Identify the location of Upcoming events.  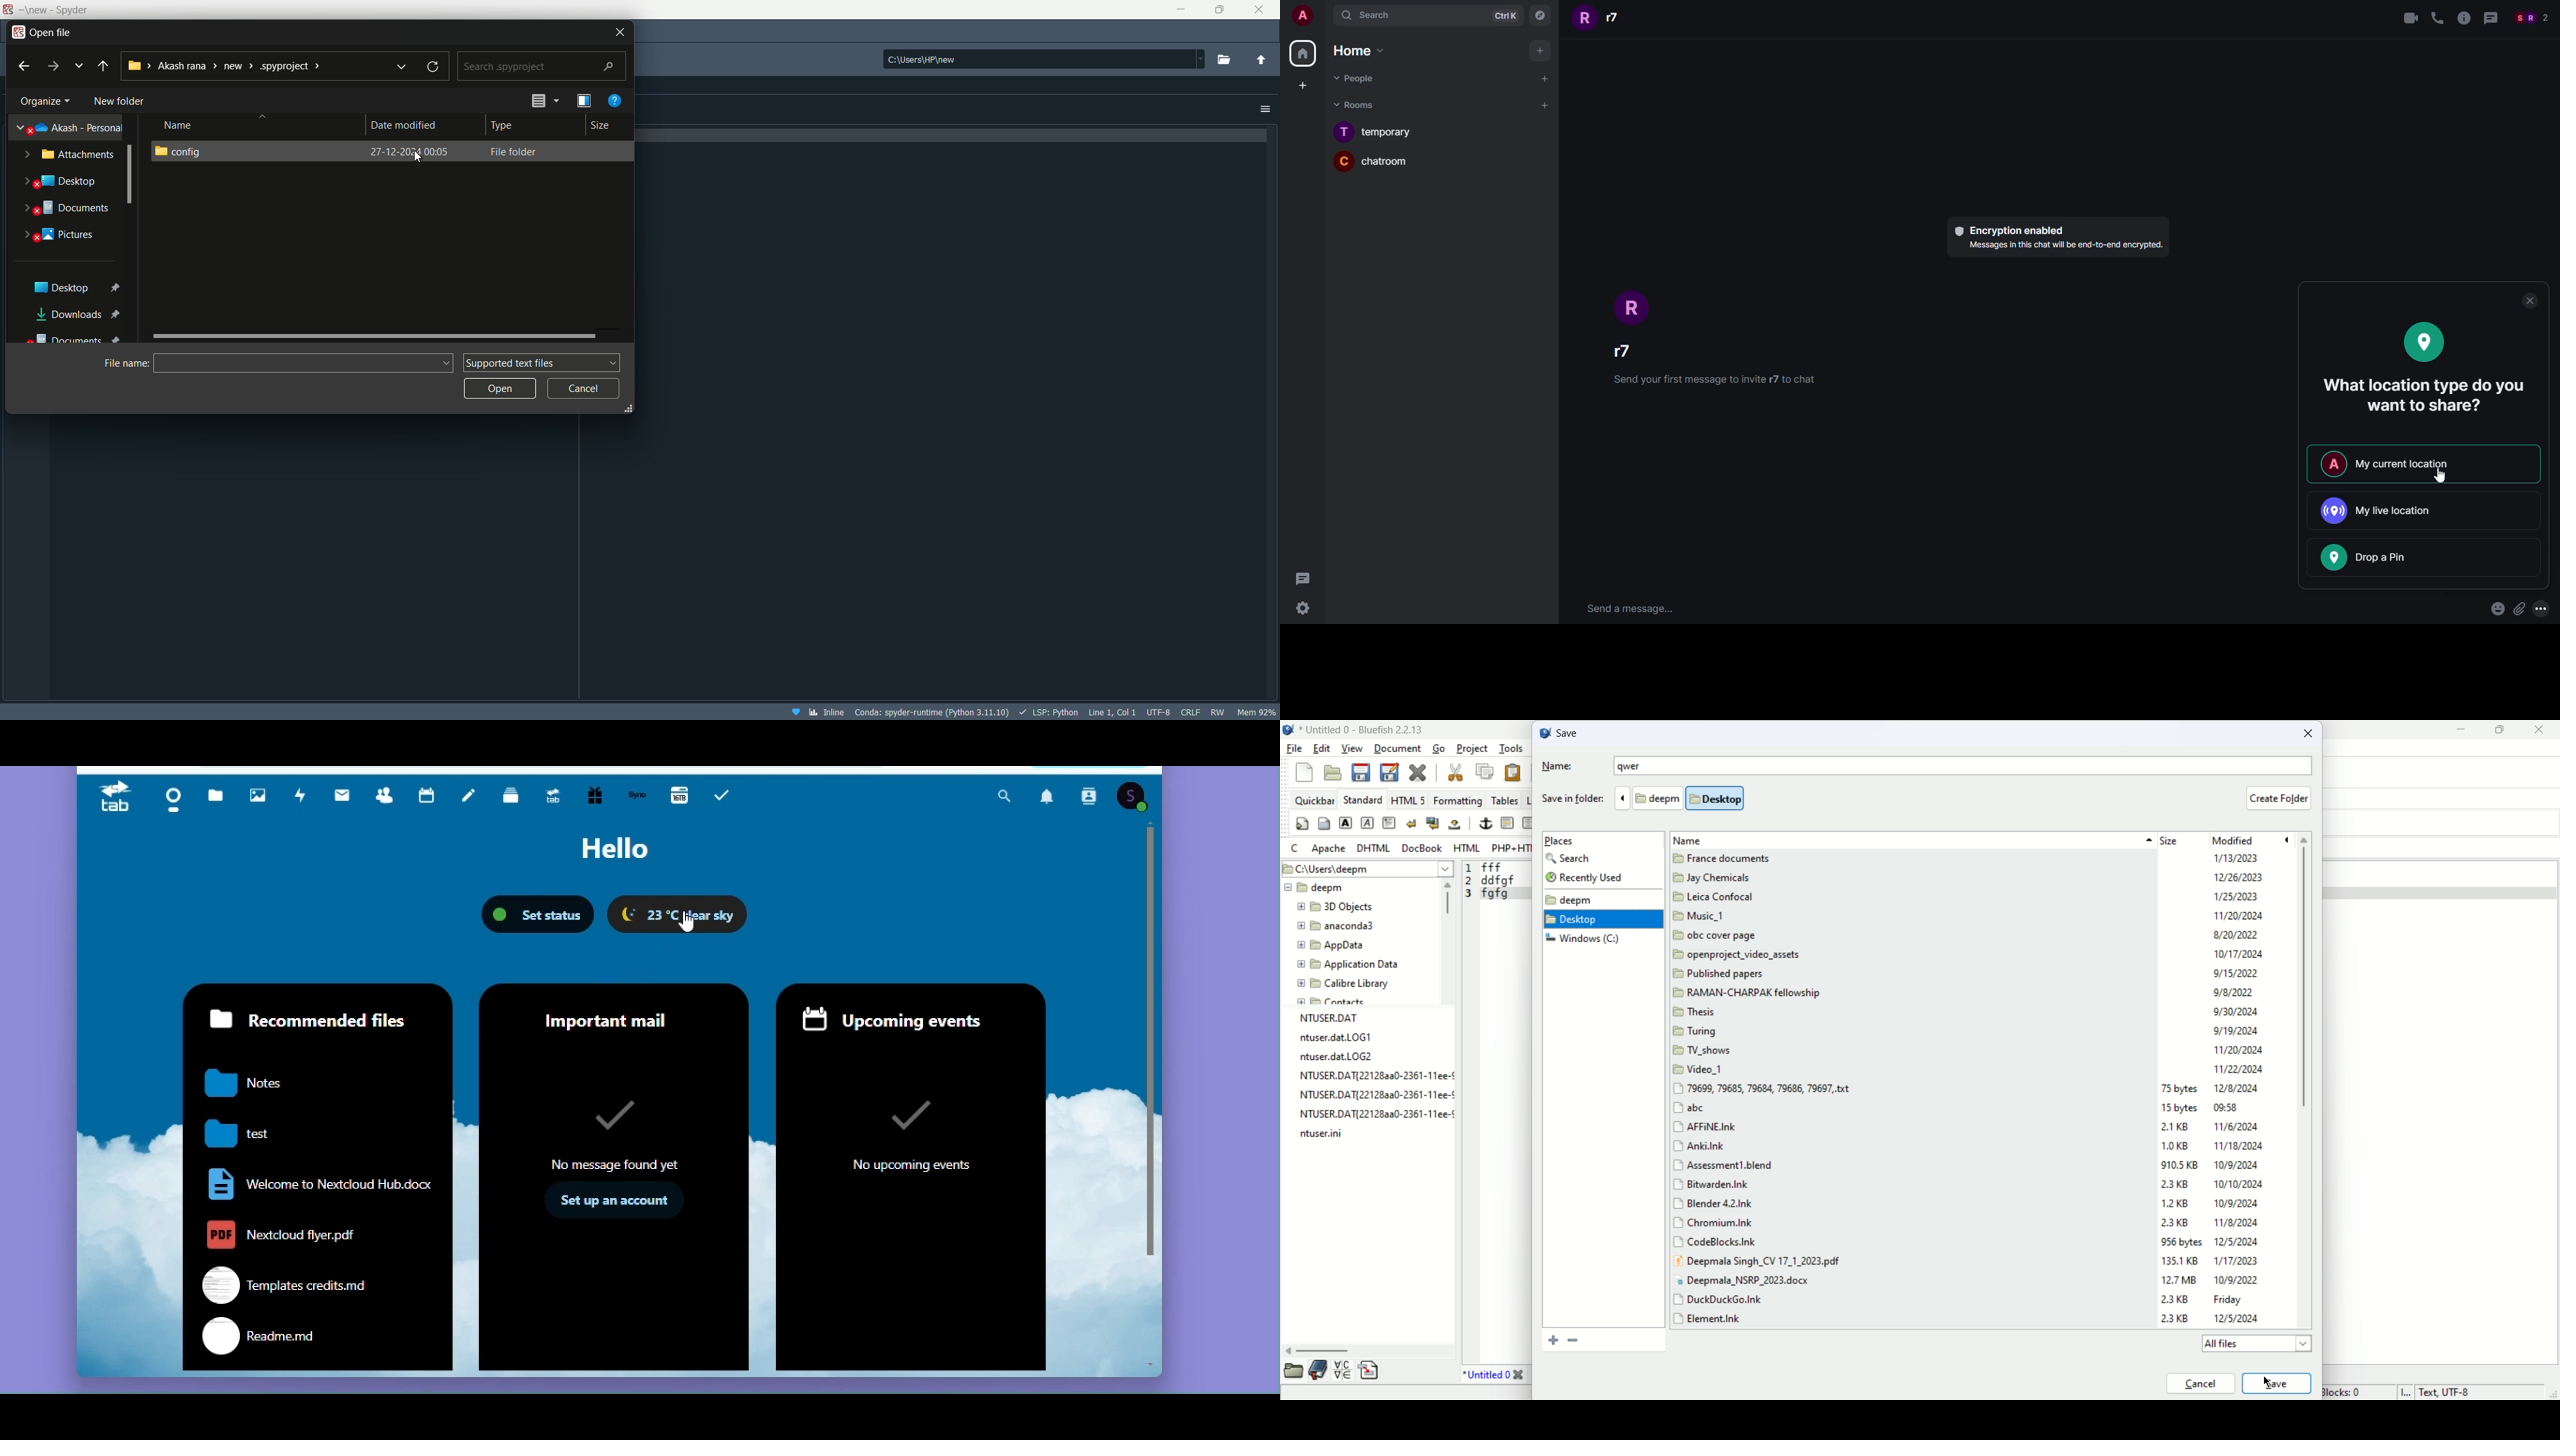
(912, 1017).